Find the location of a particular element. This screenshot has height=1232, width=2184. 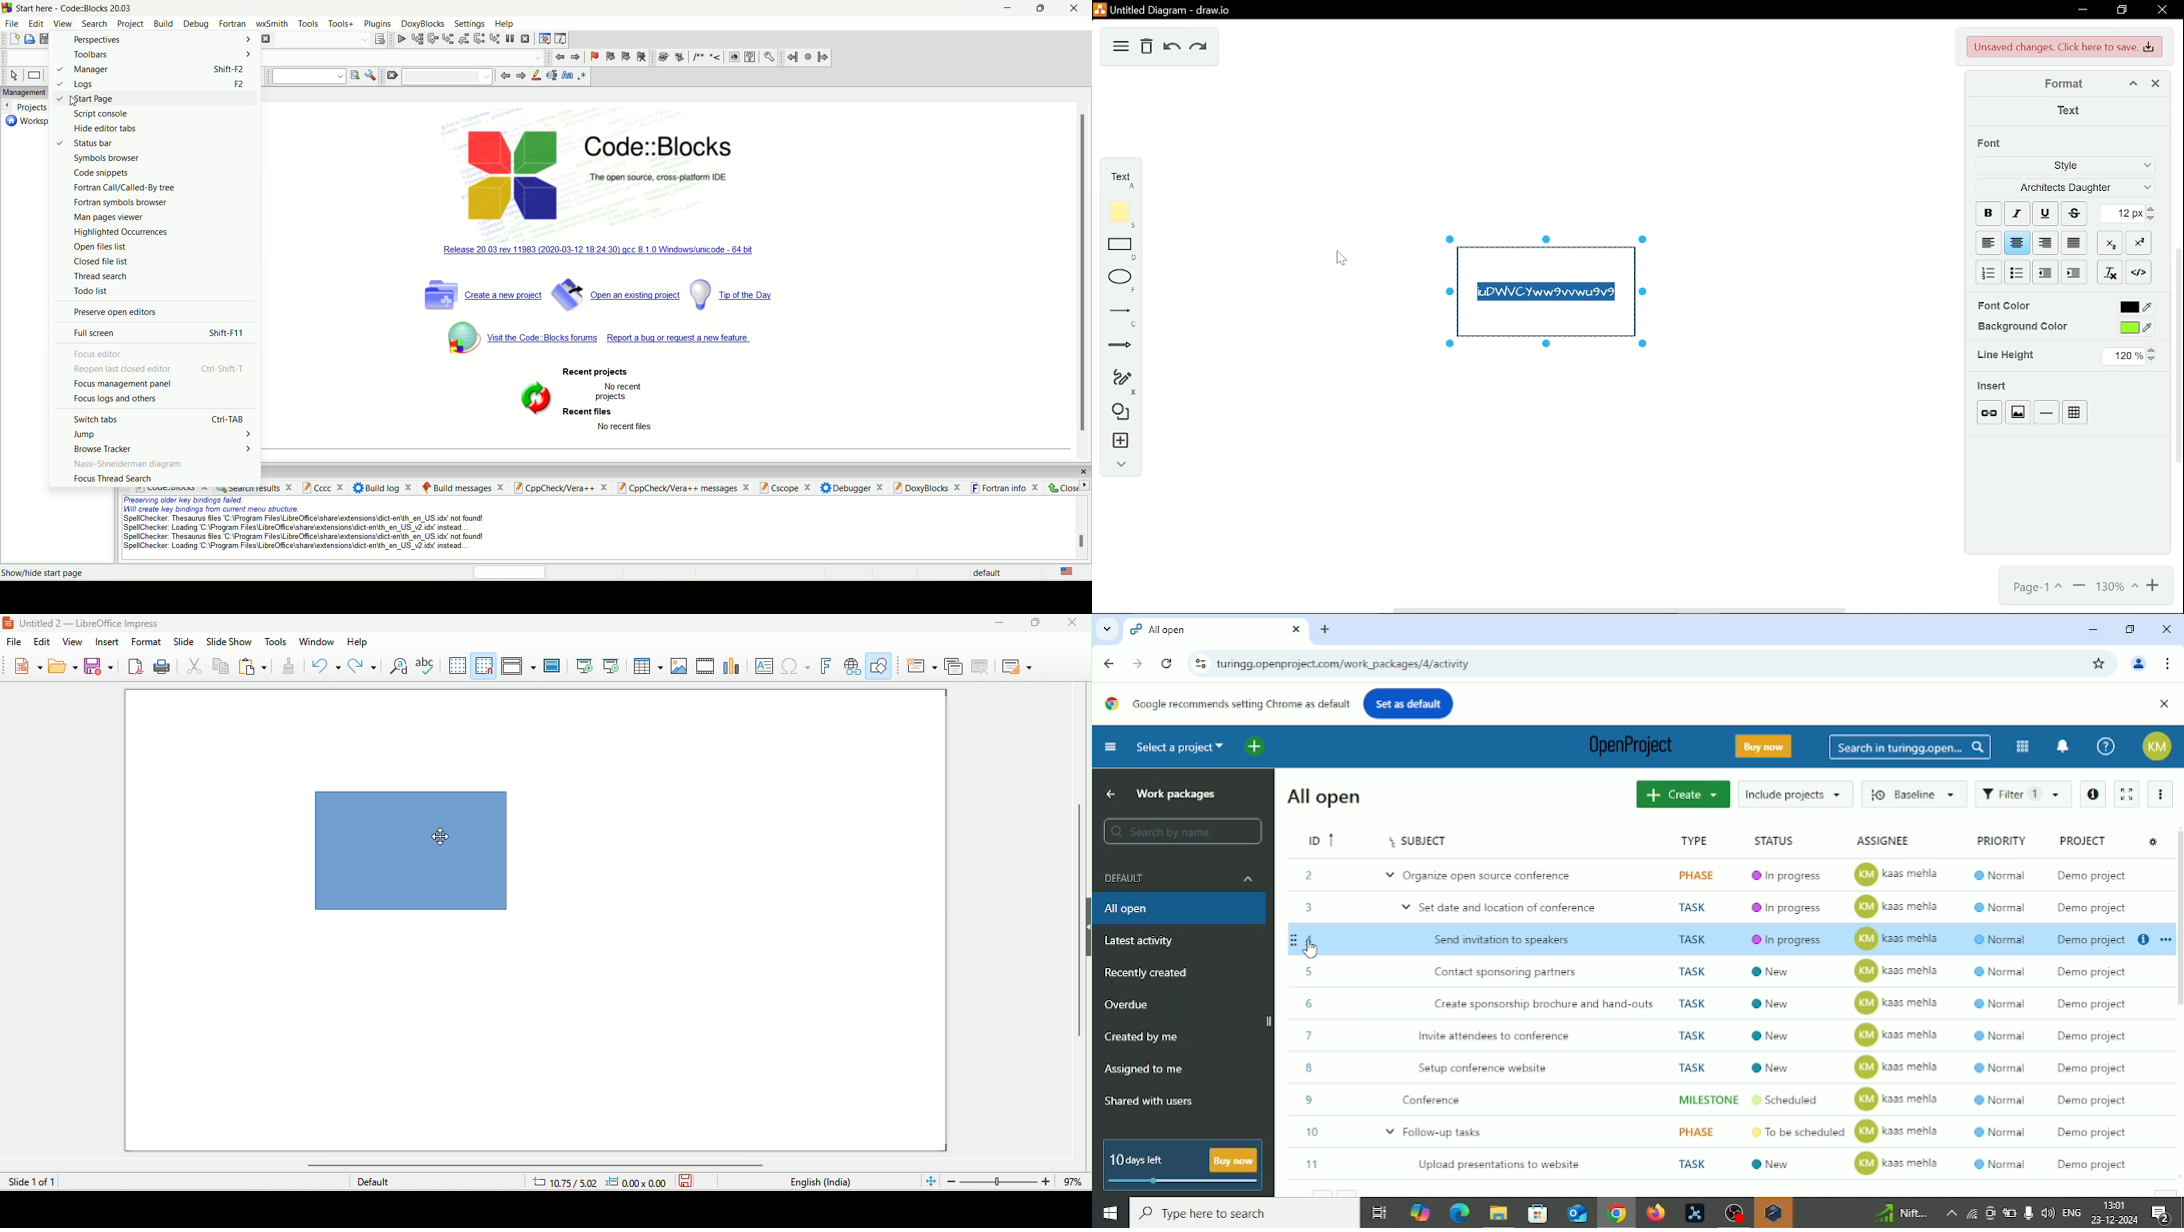

increase indent is located at coordinates (2046, 273).